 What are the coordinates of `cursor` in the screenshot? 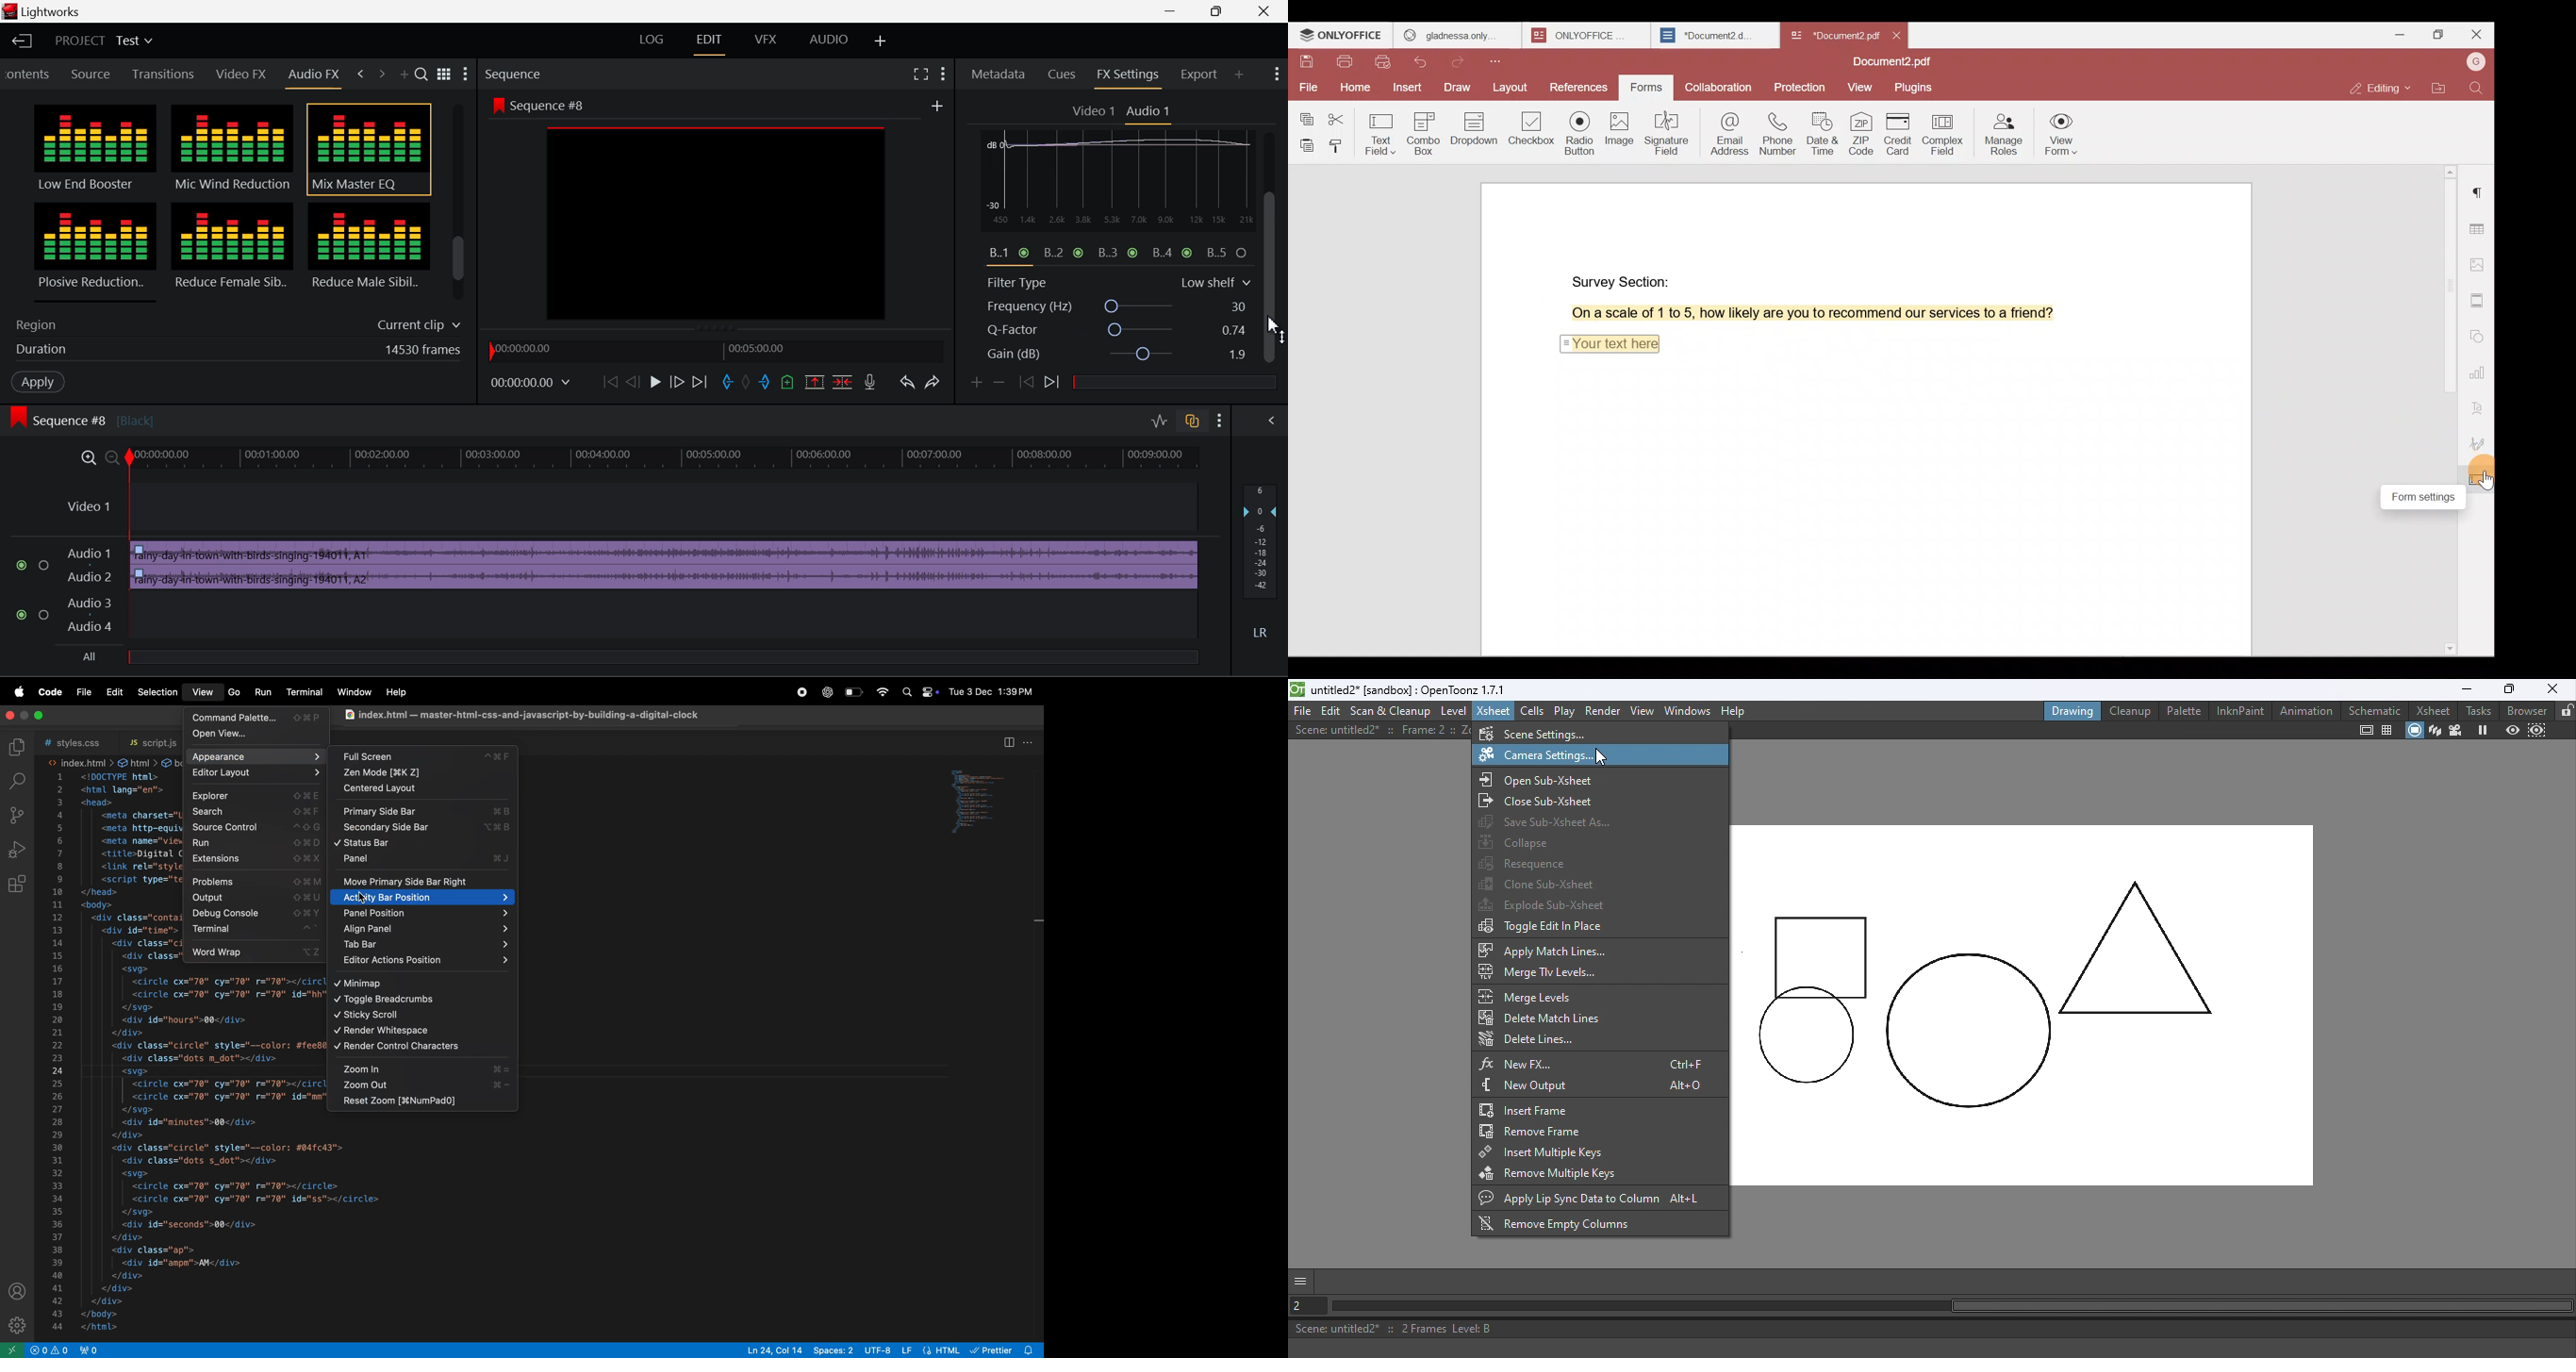 It's located at (363, 899).